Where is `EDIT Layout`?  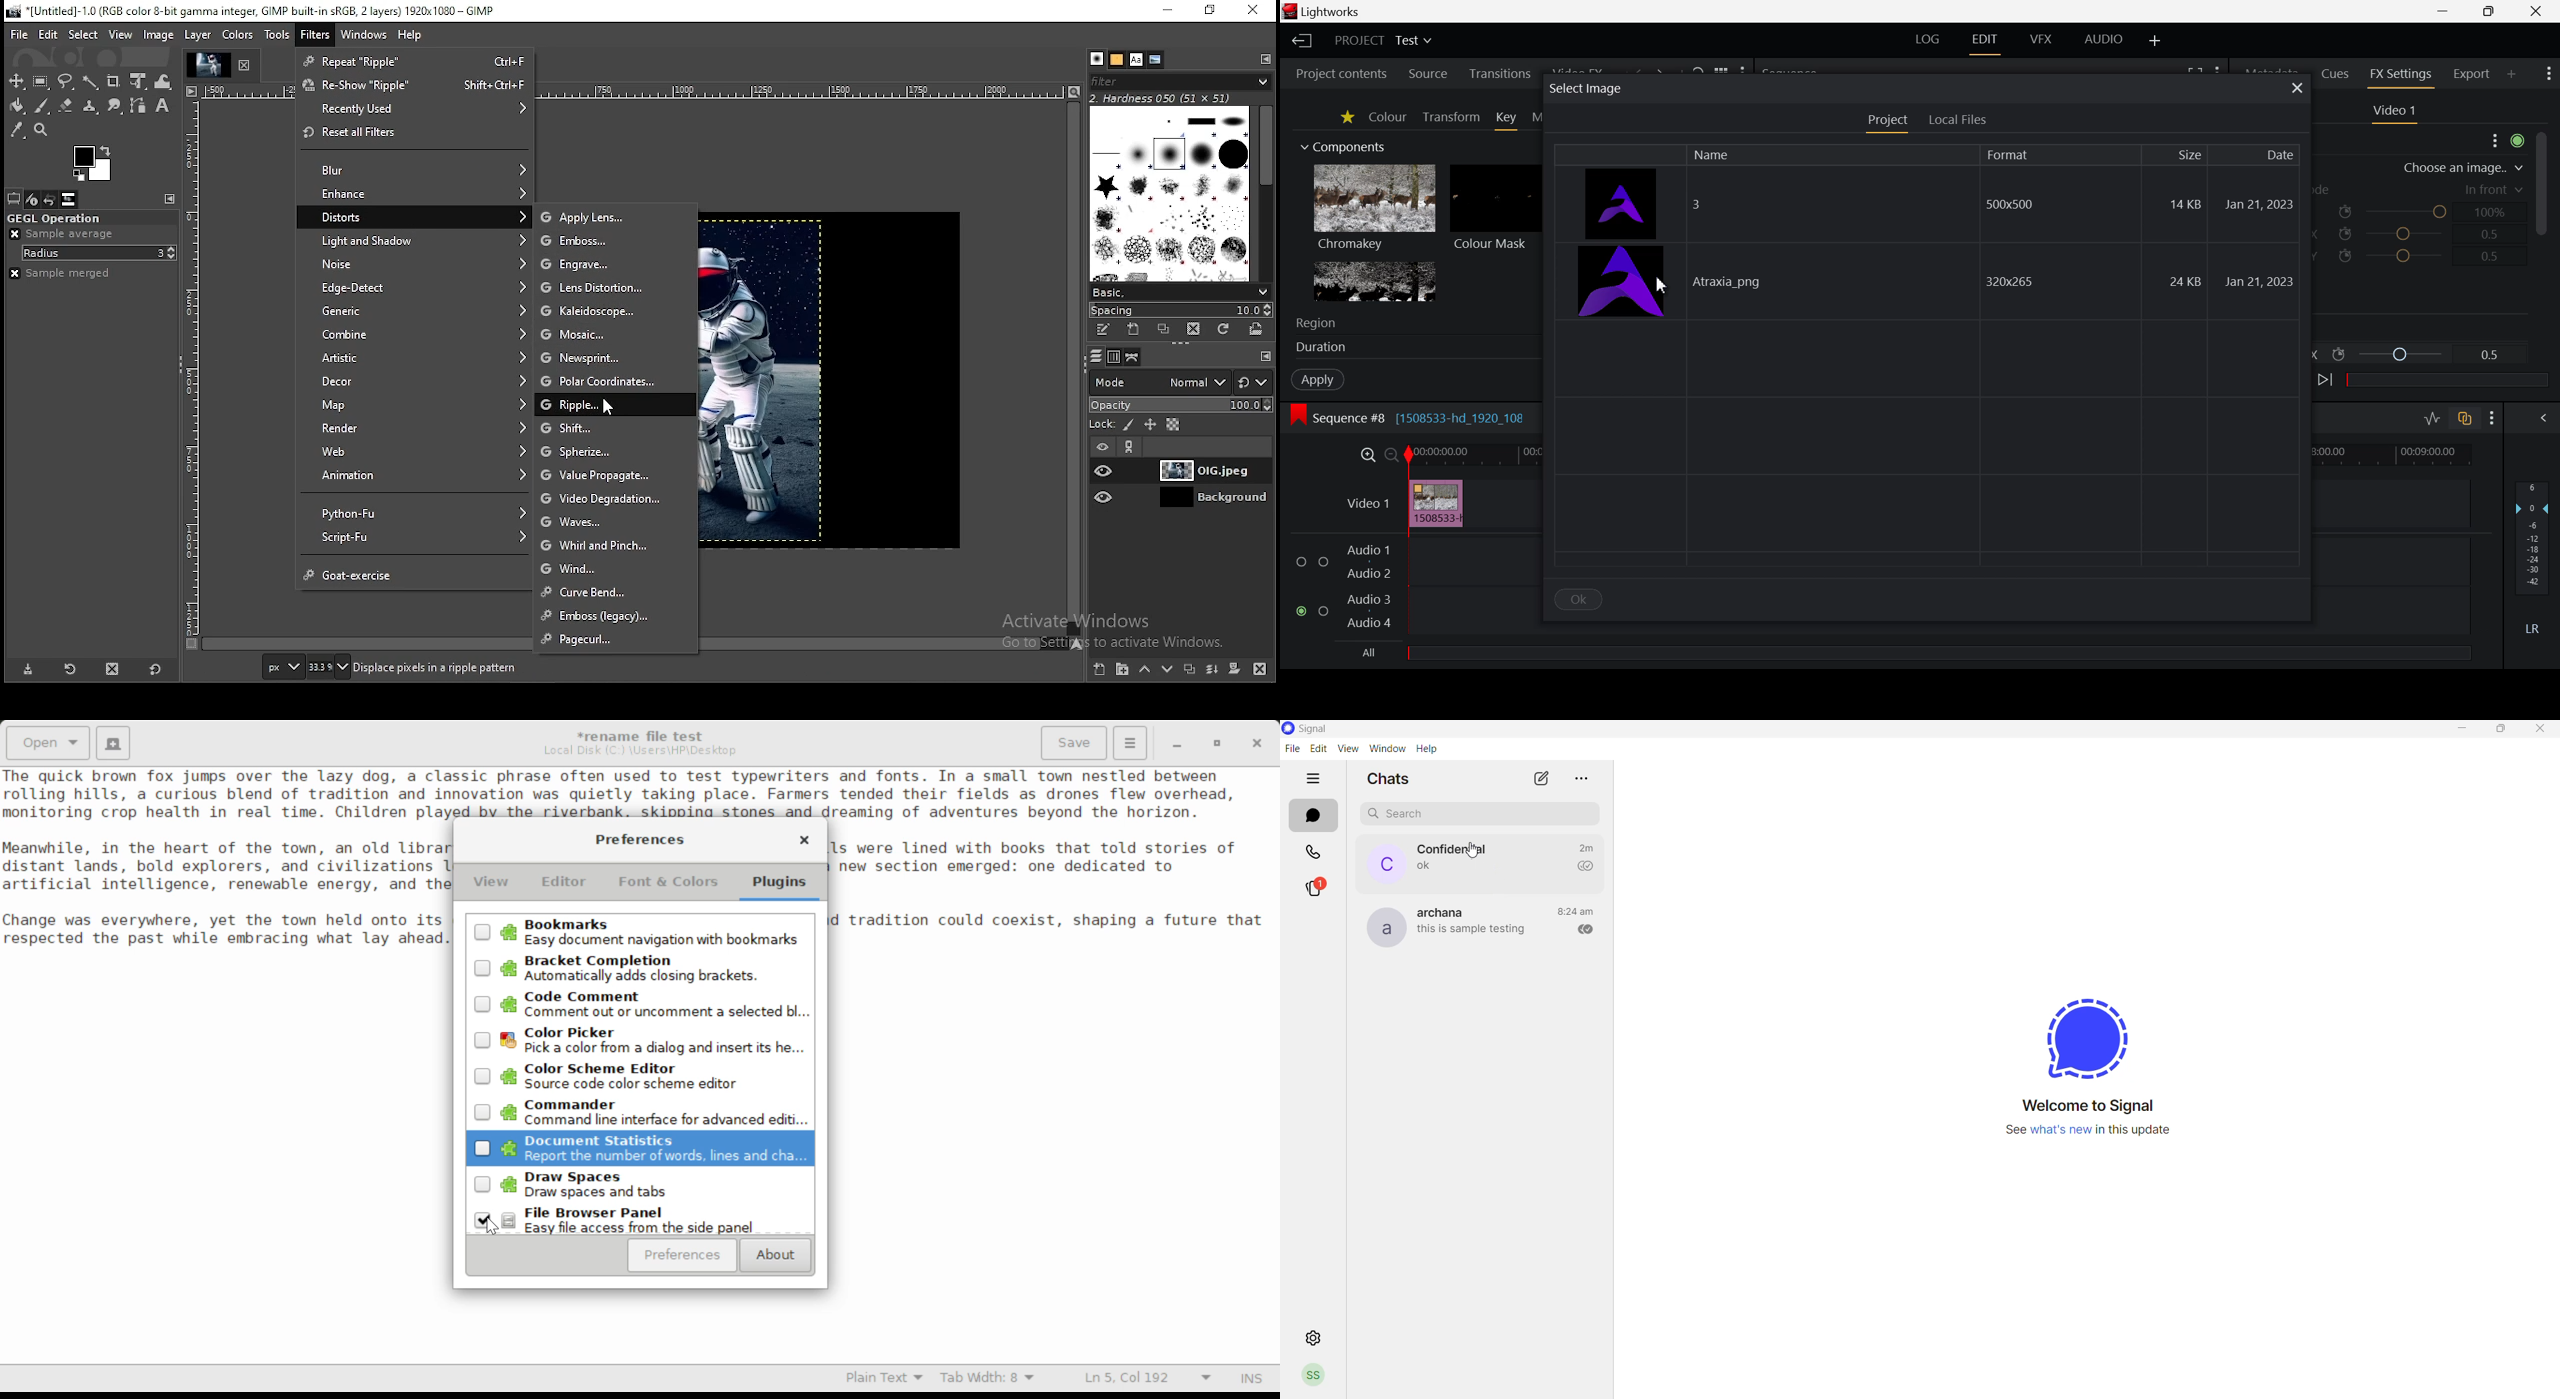
EDIT Layout is located at coordinates (1984, 43).